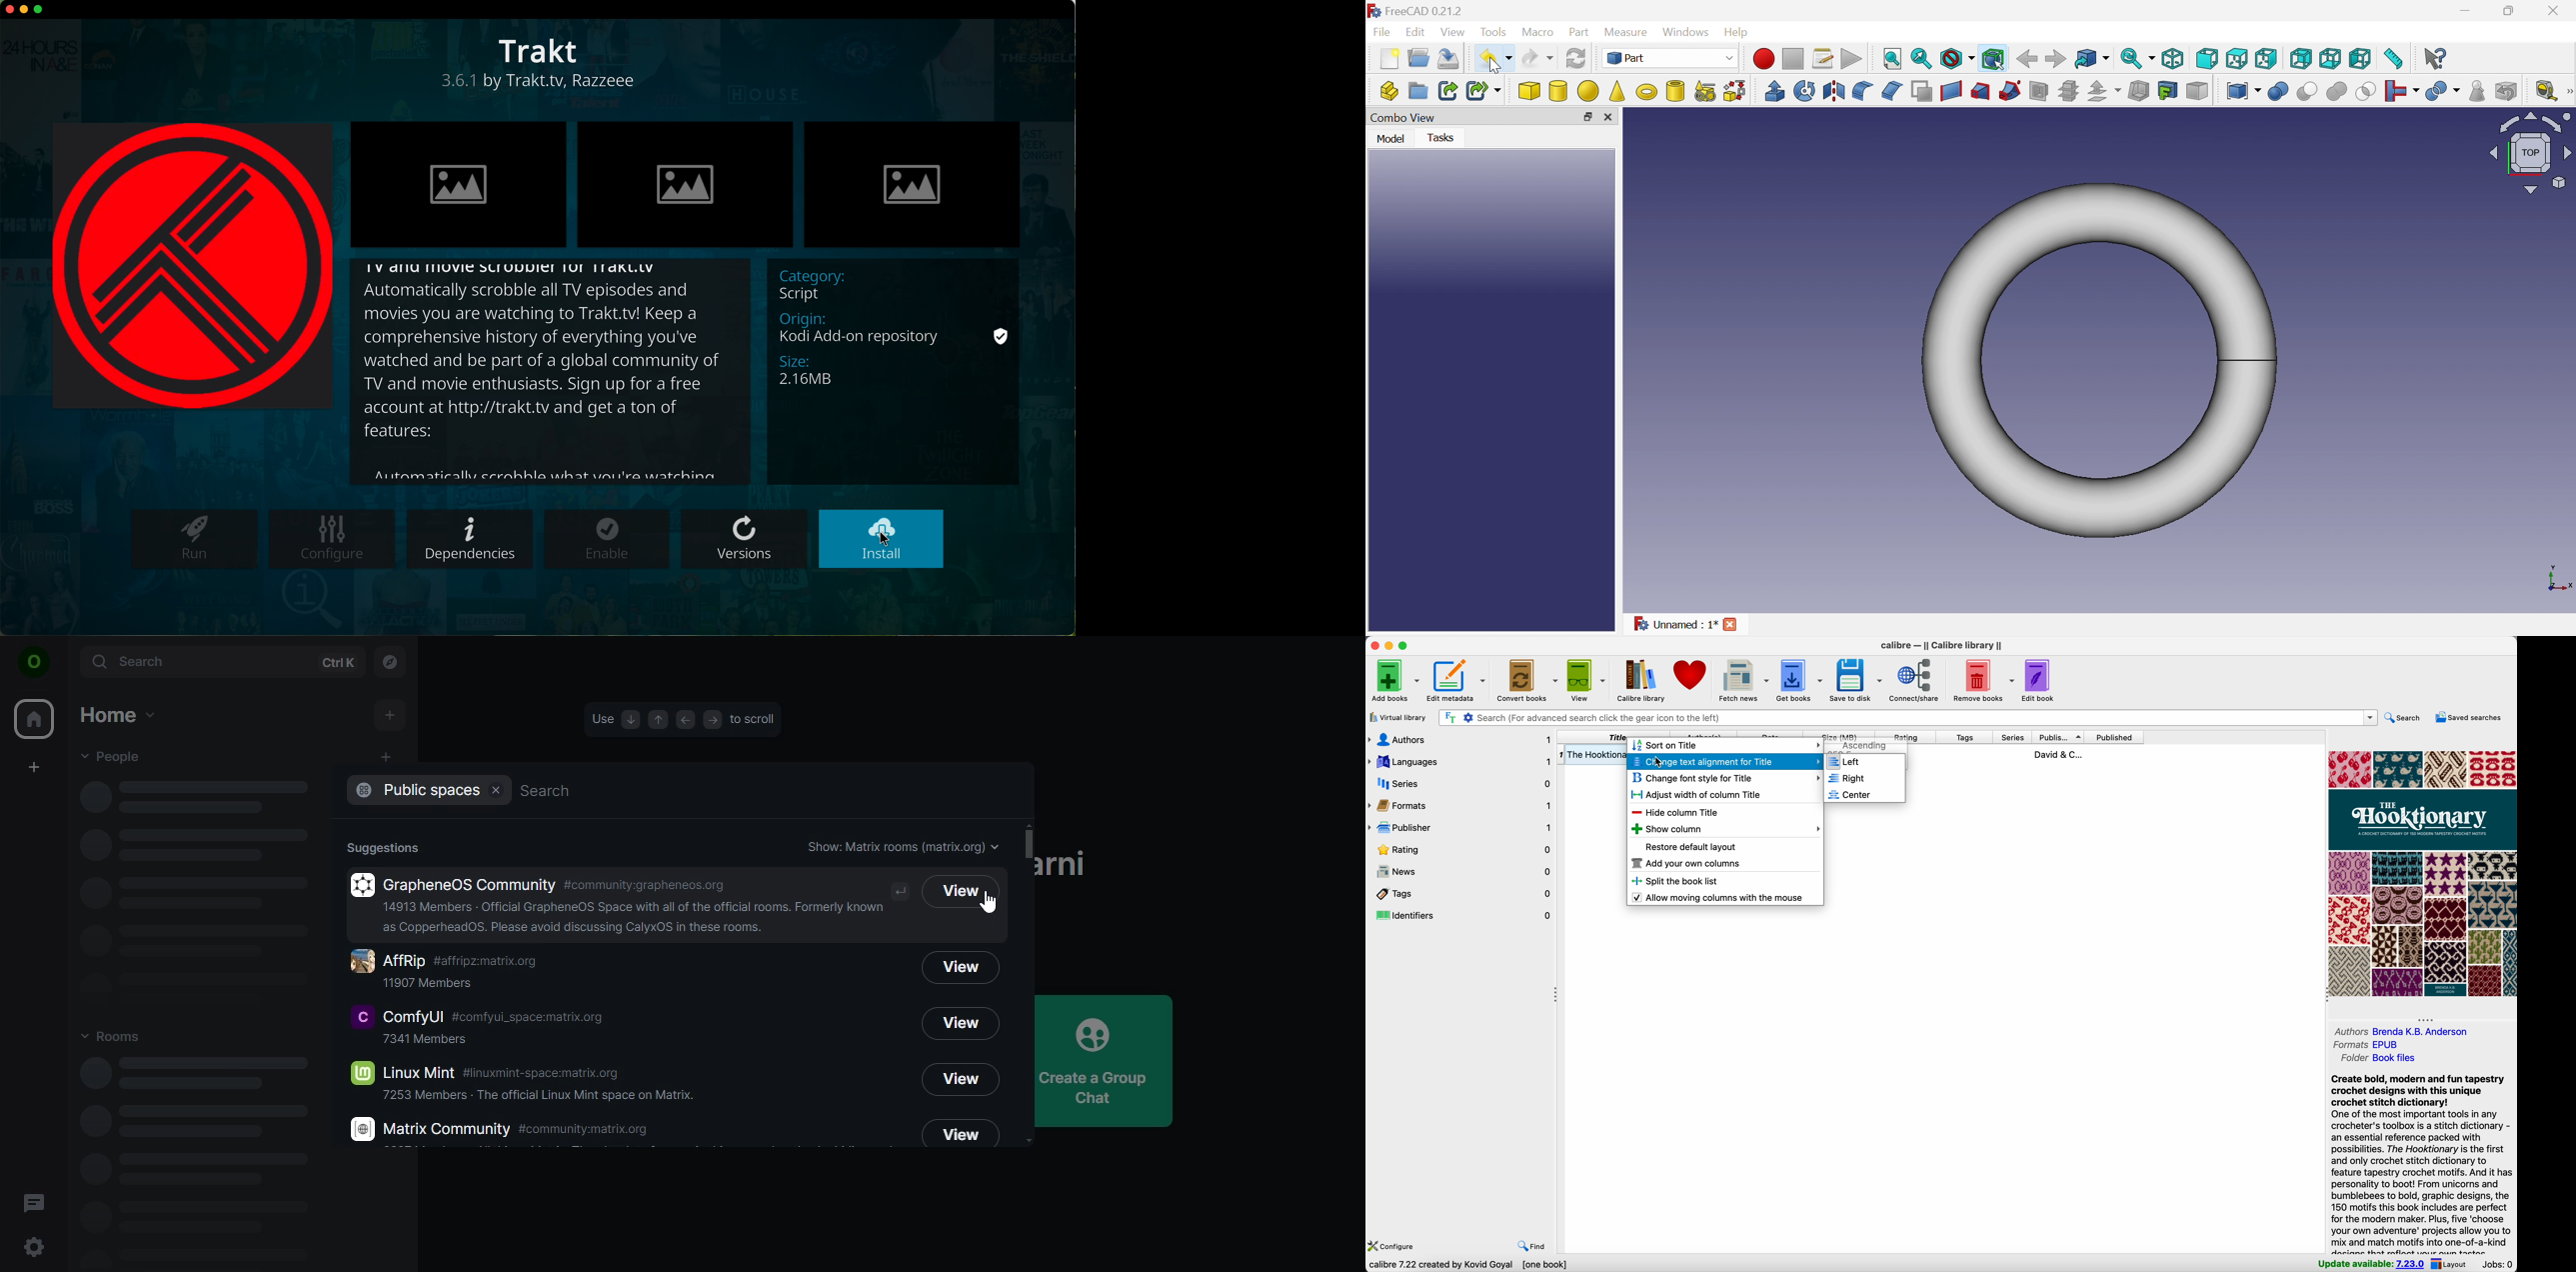  What do you see at coordinates (703, 789) in the screenshot?
I see `search` at bounding box center [703, 789].